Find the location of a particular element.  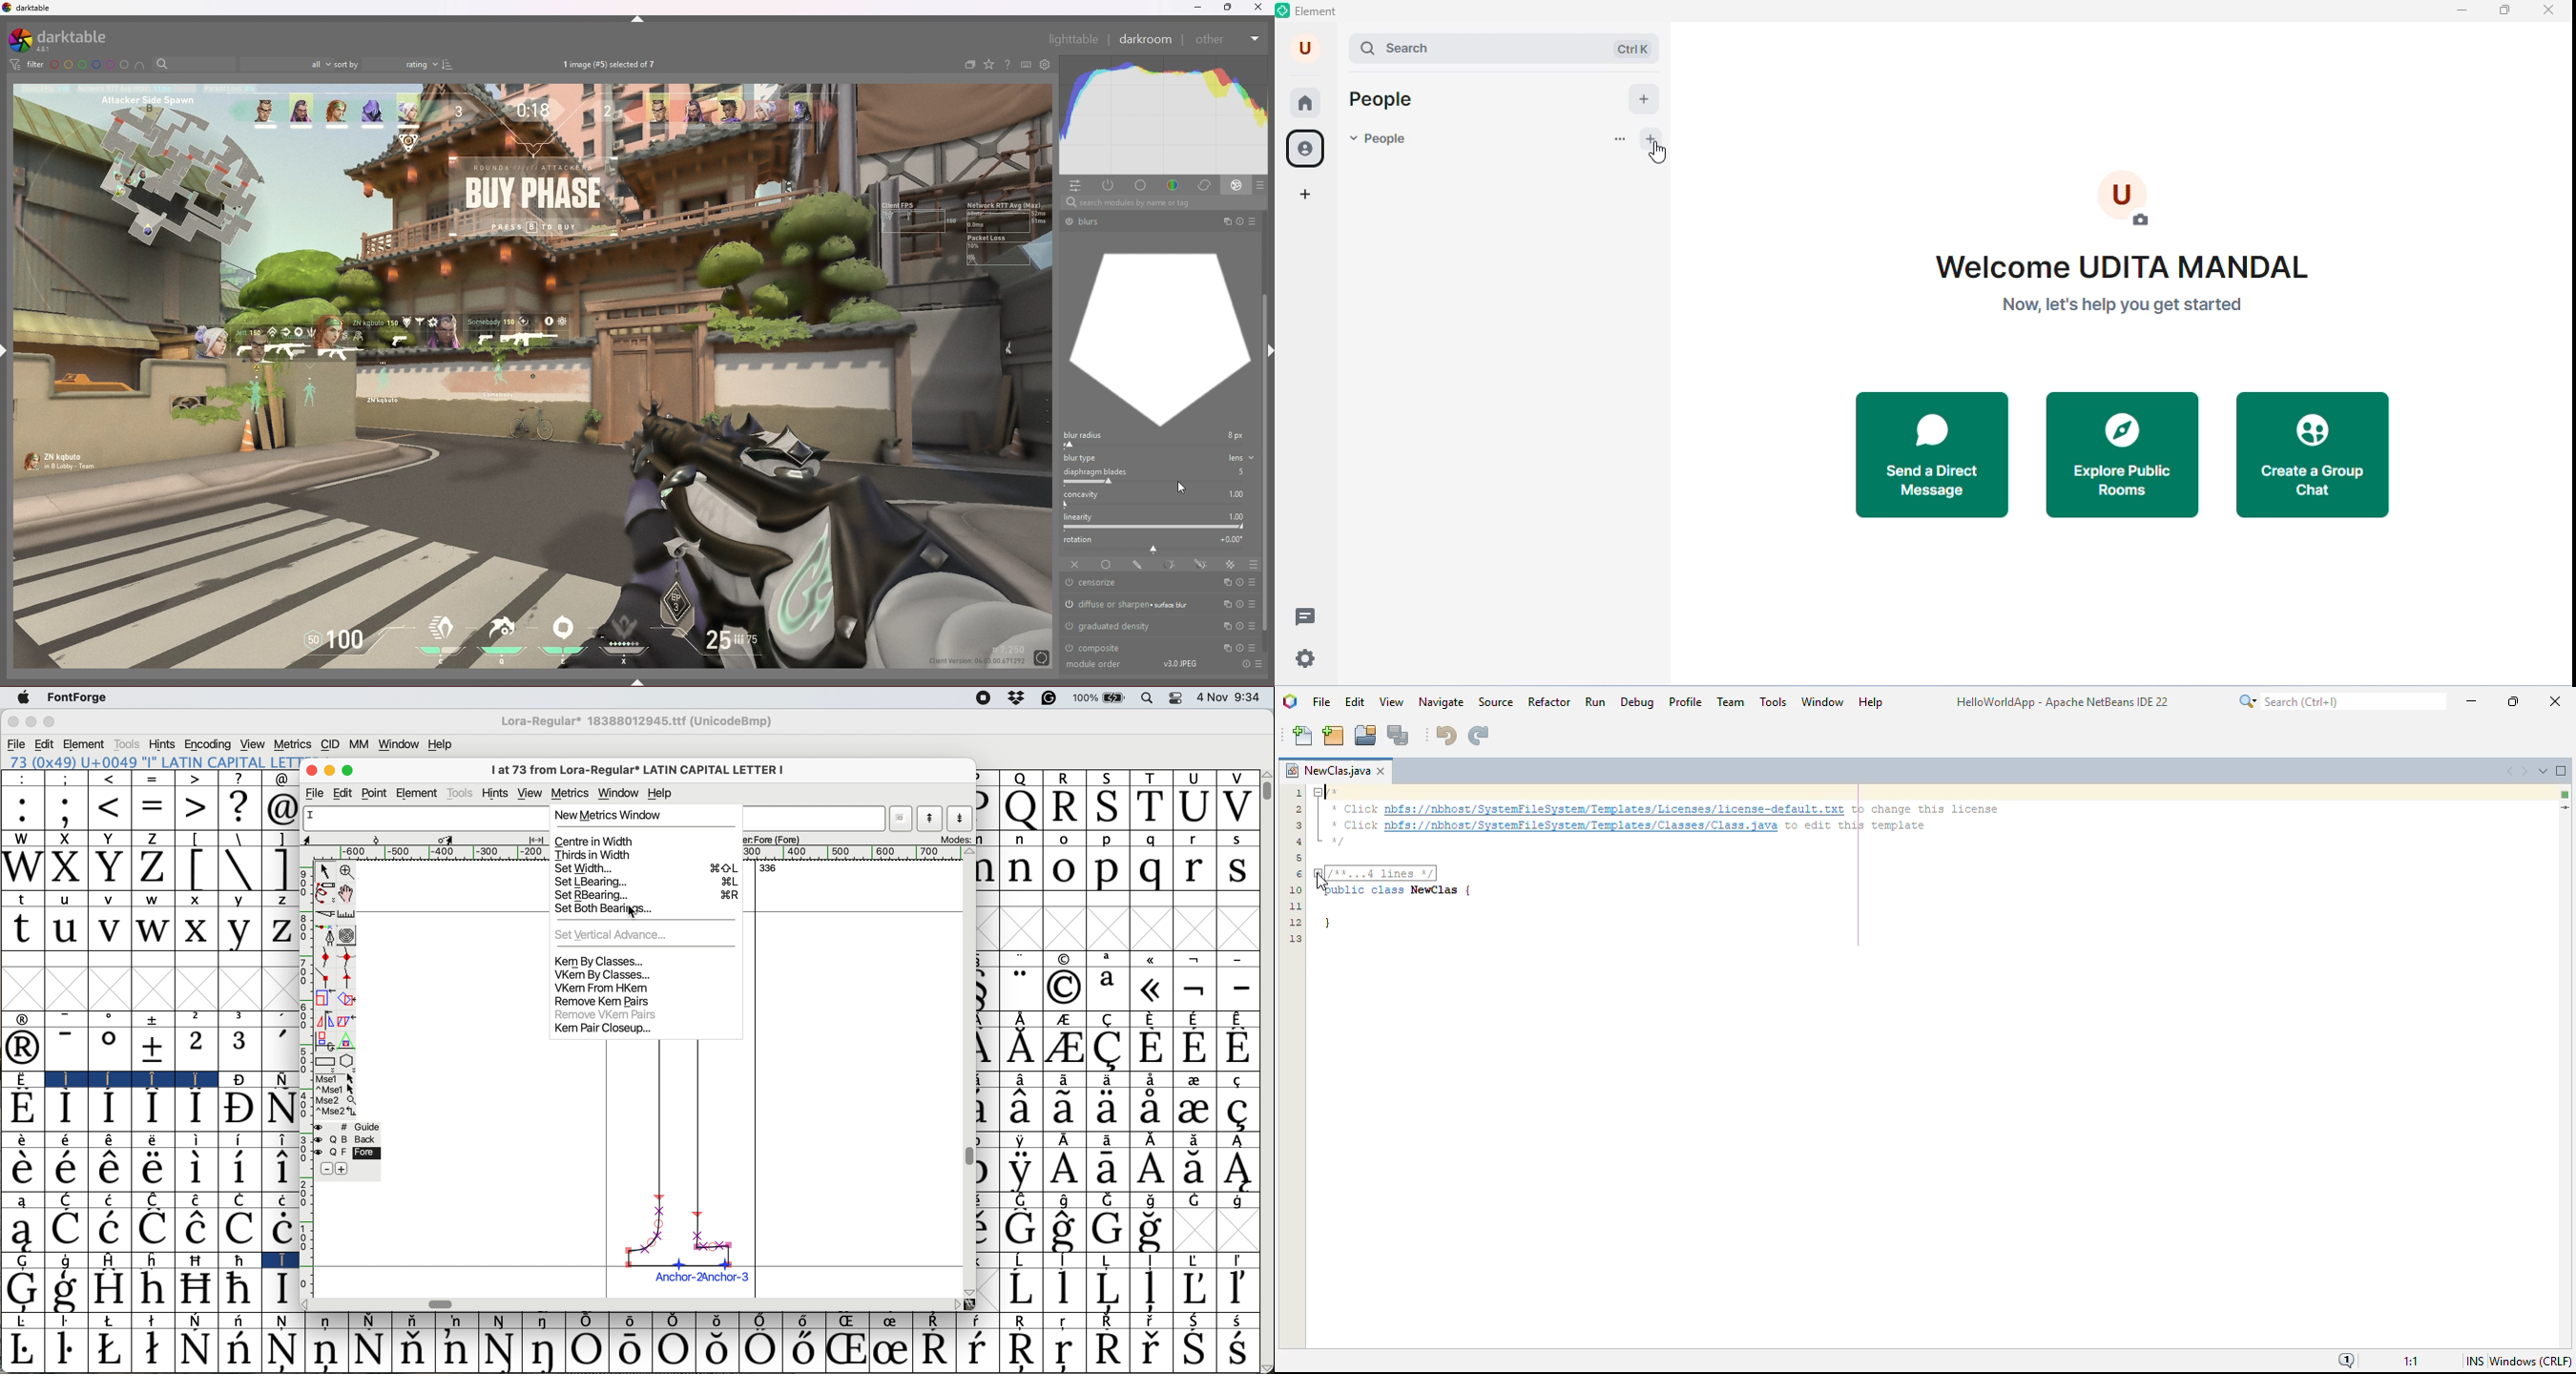

comer point is located at coordinates (325, 979).